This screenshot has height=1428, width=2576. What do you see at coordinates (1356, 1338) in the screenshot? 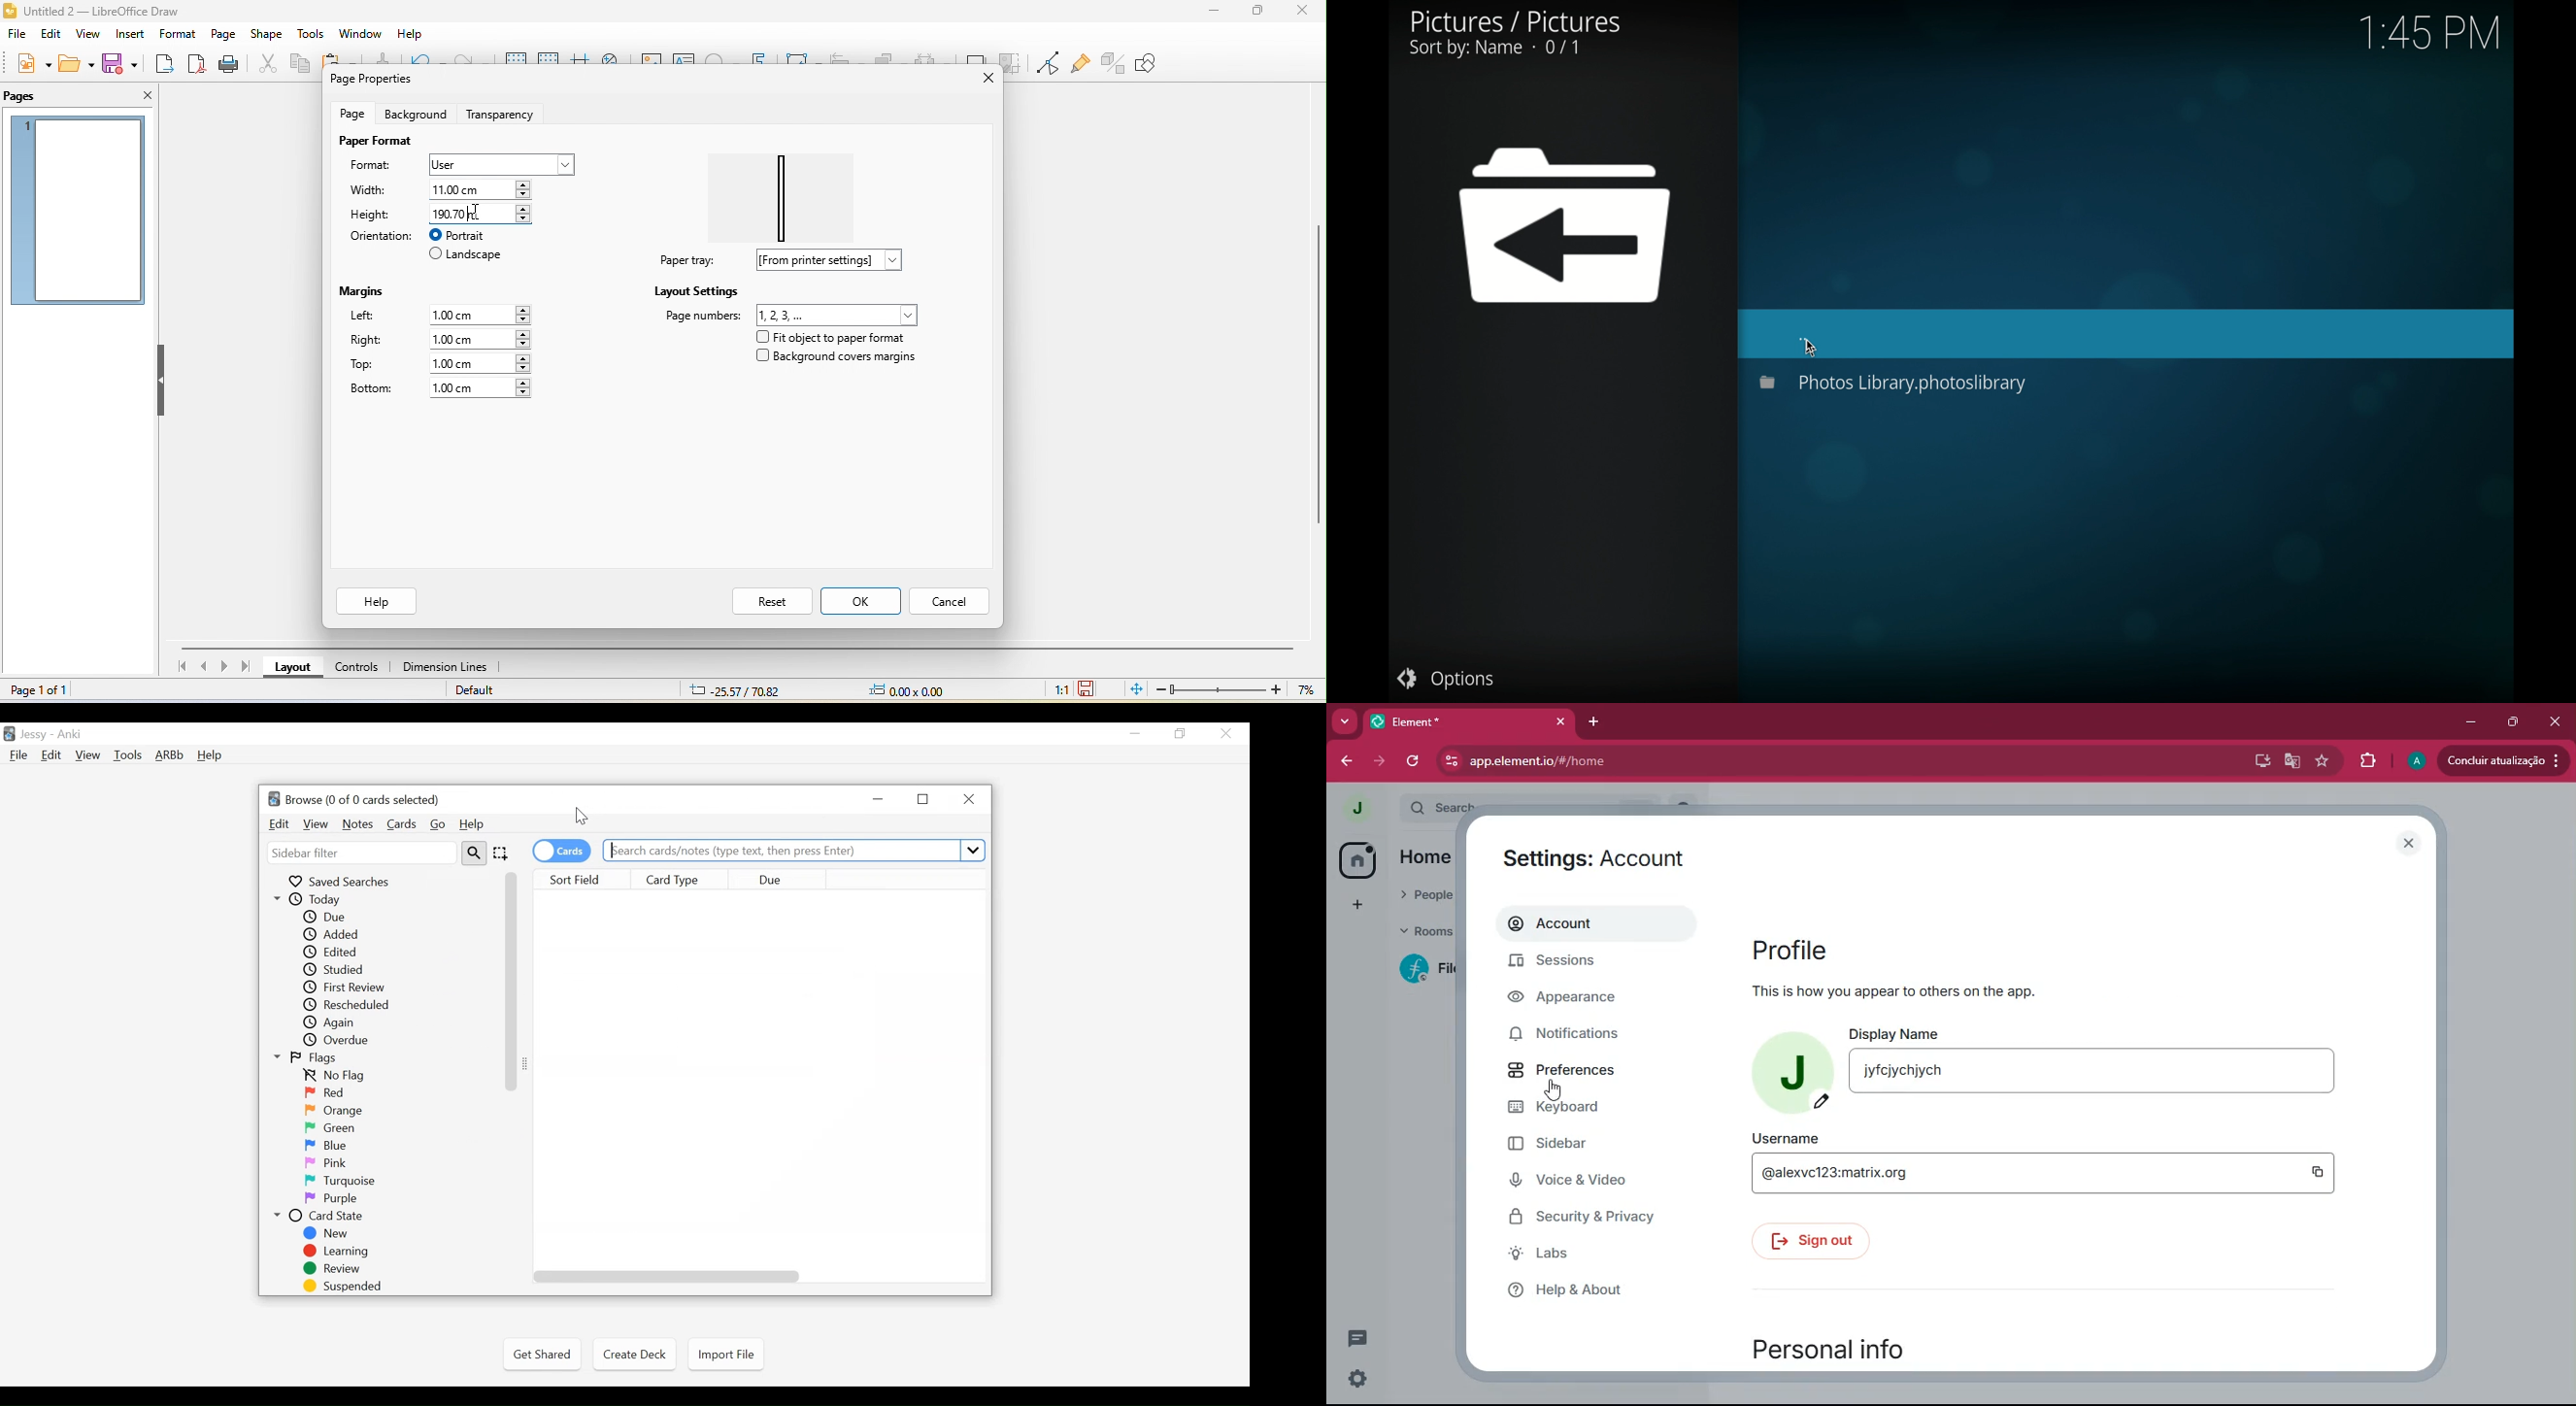
I see `conversation` at bounding box center [1356, 1338].